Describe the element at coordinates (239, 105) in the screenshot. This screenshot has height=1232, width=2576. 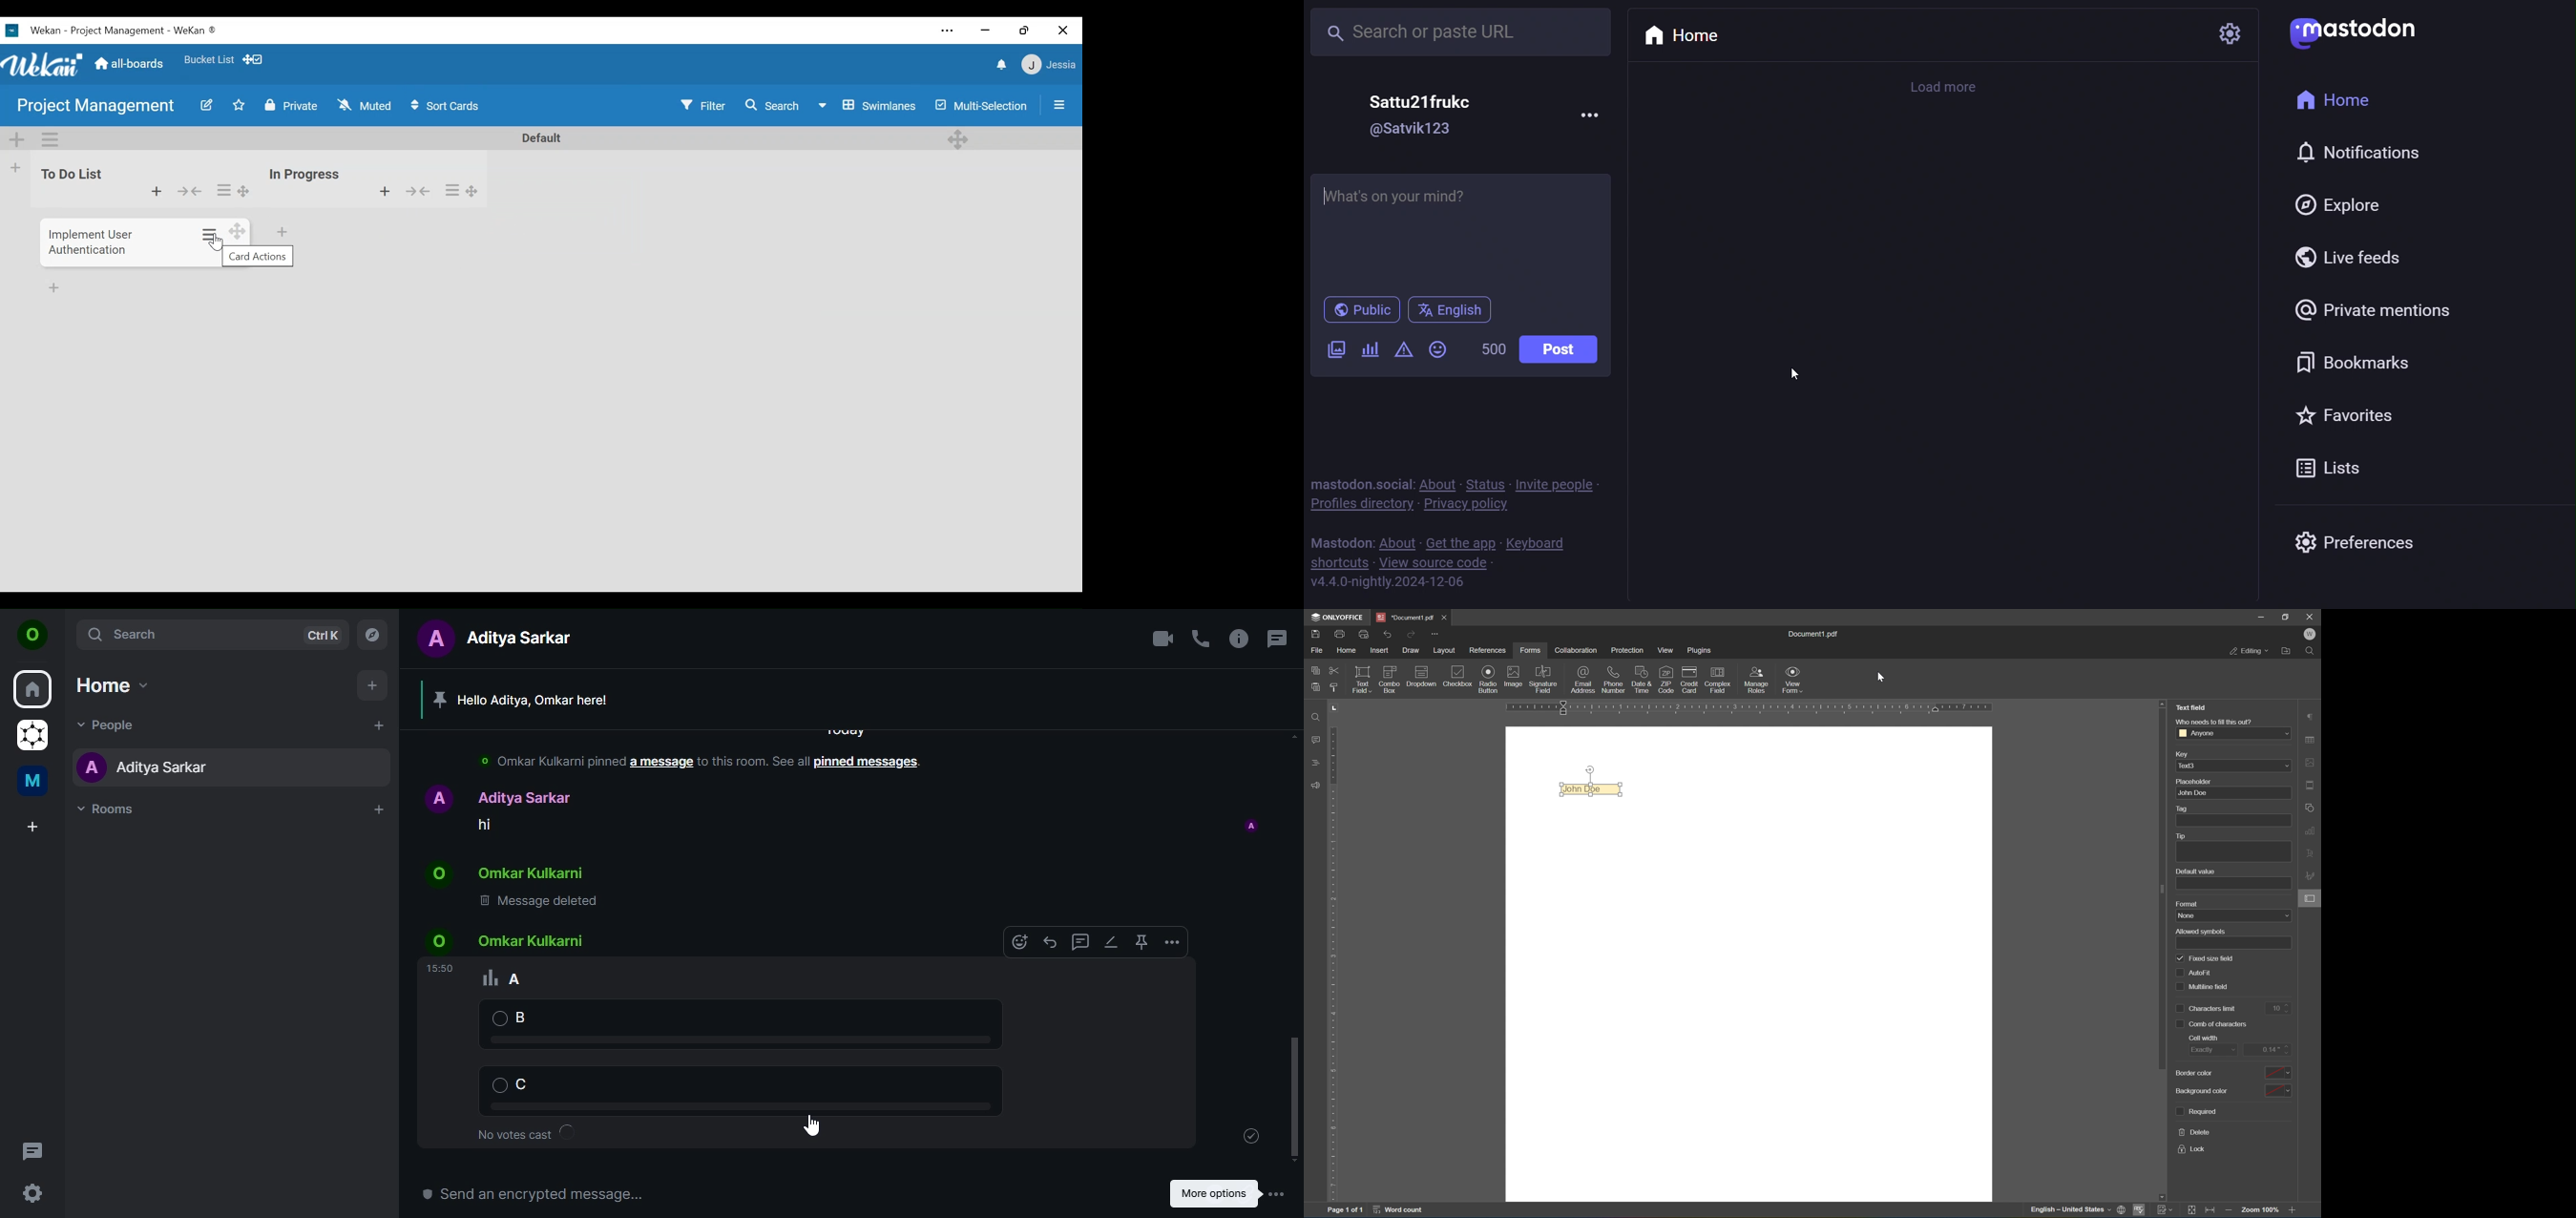
I see `Toggle Favorites` at that location.